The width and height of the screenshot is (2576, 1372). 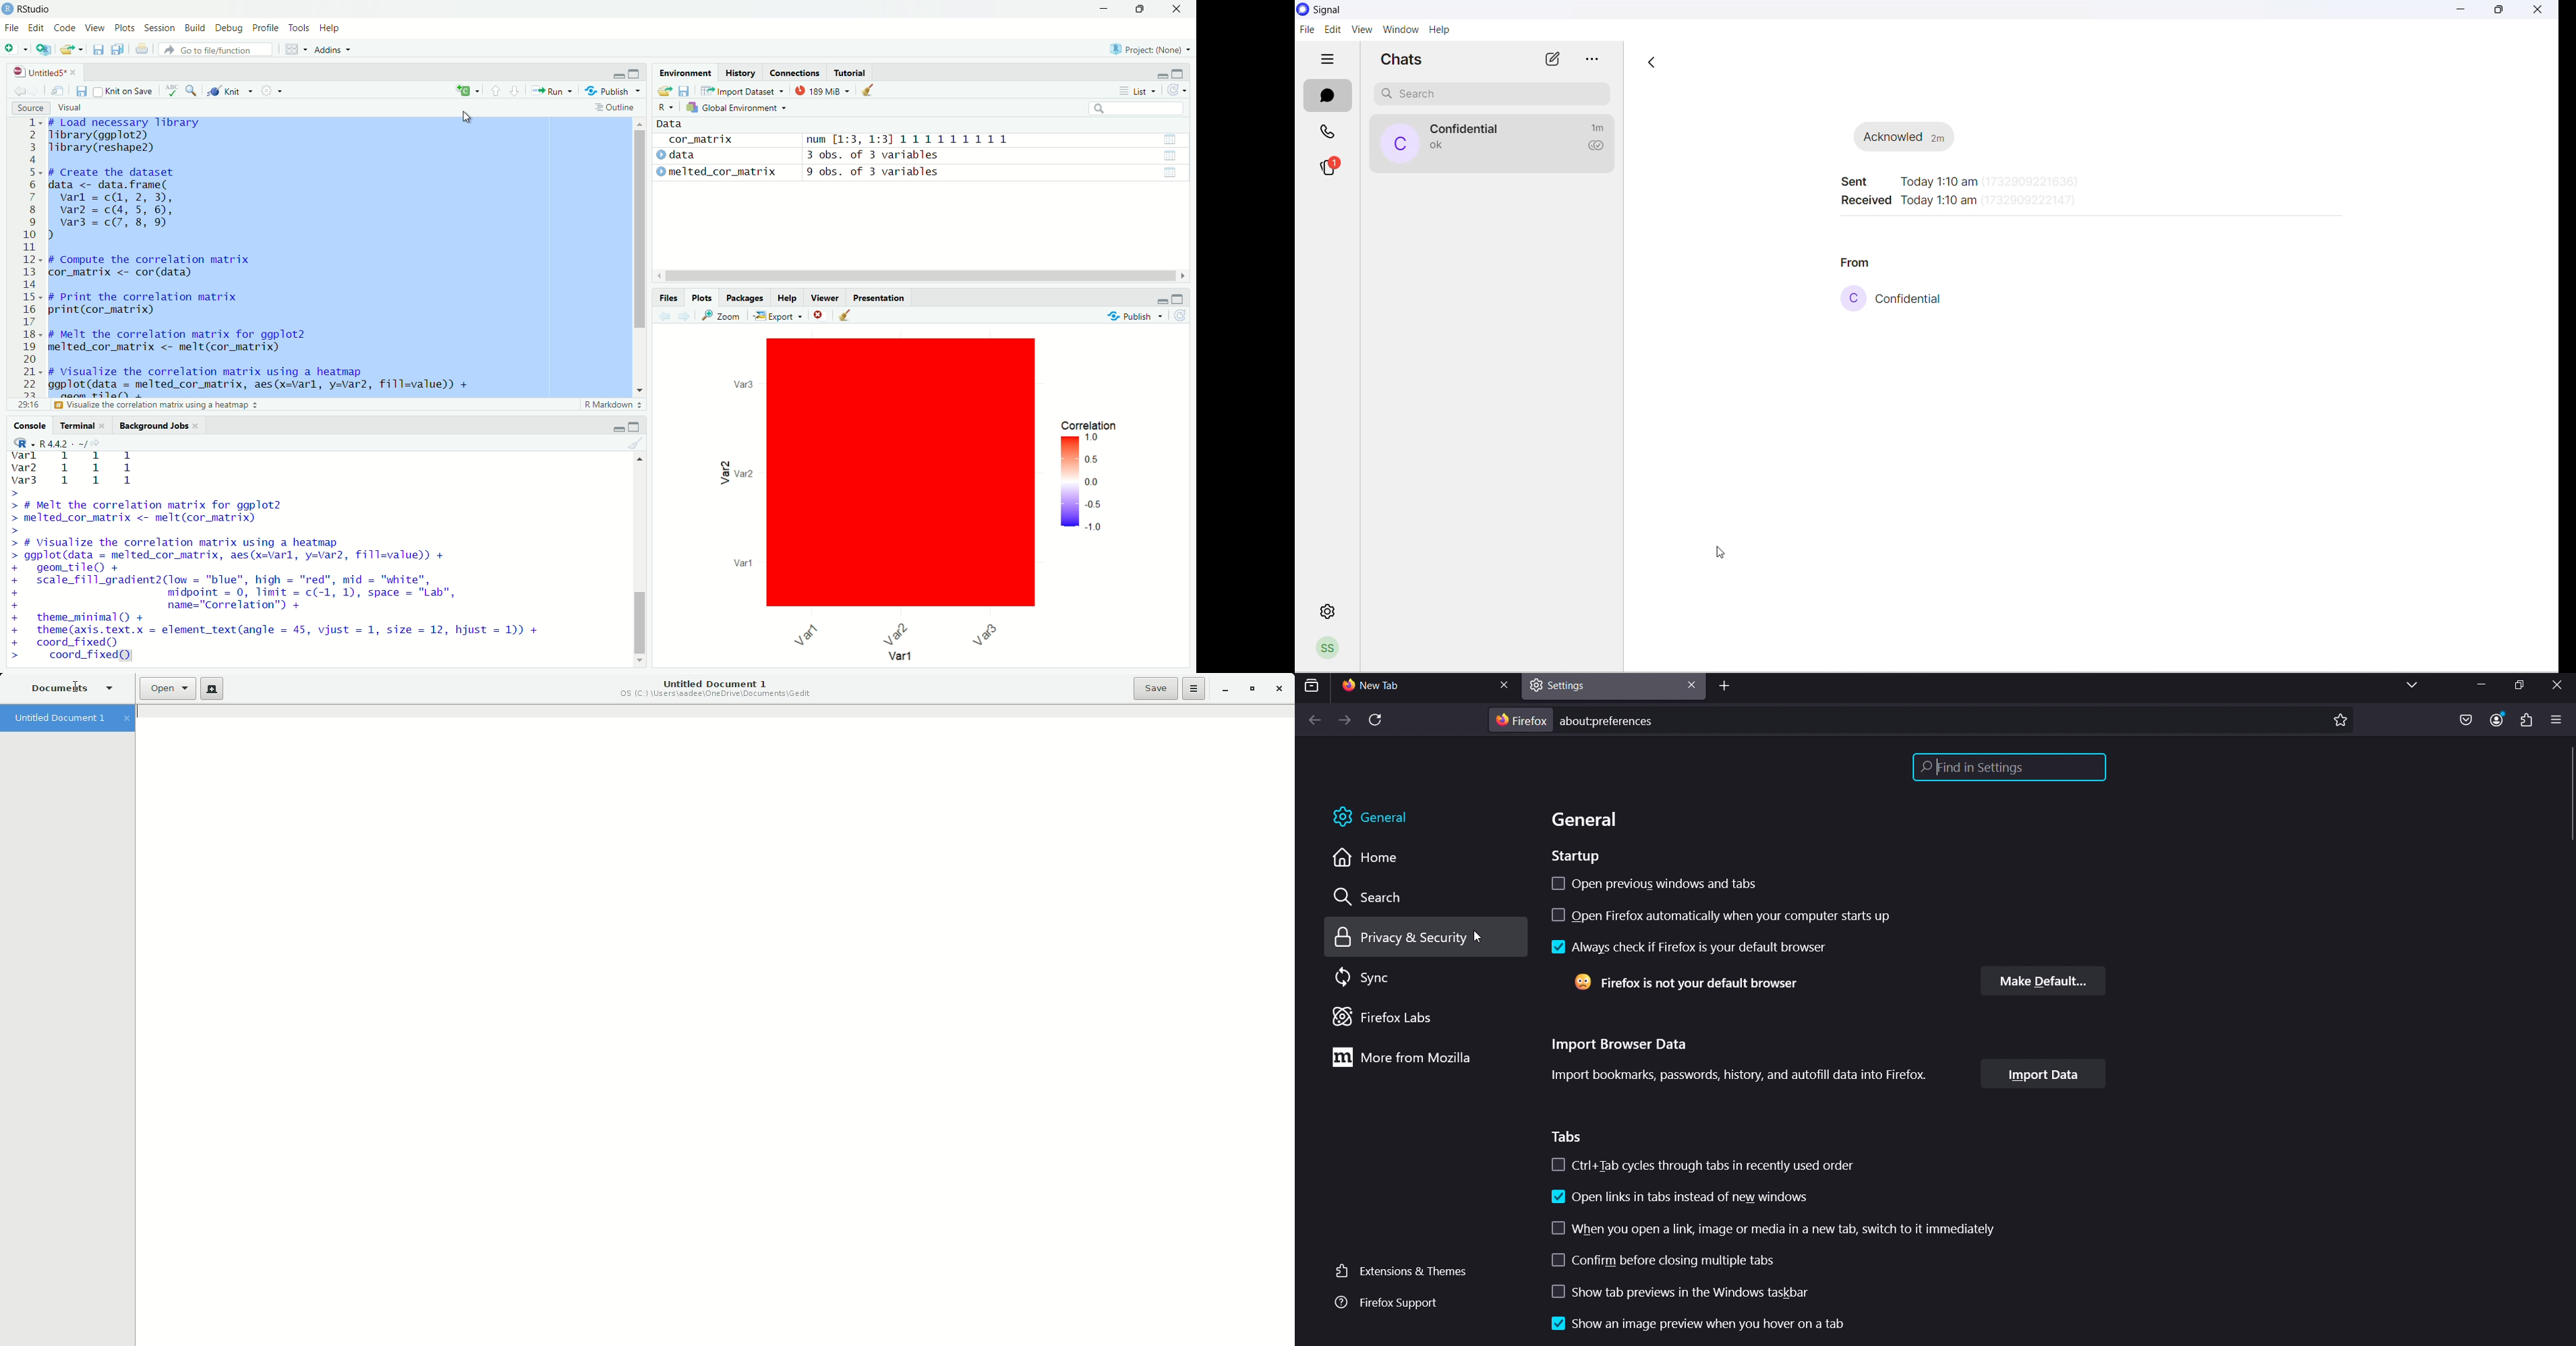 What do you see at coordinates (171, 90) in the screenshot?
I see `spelling check` at bounding box center [171, 90].